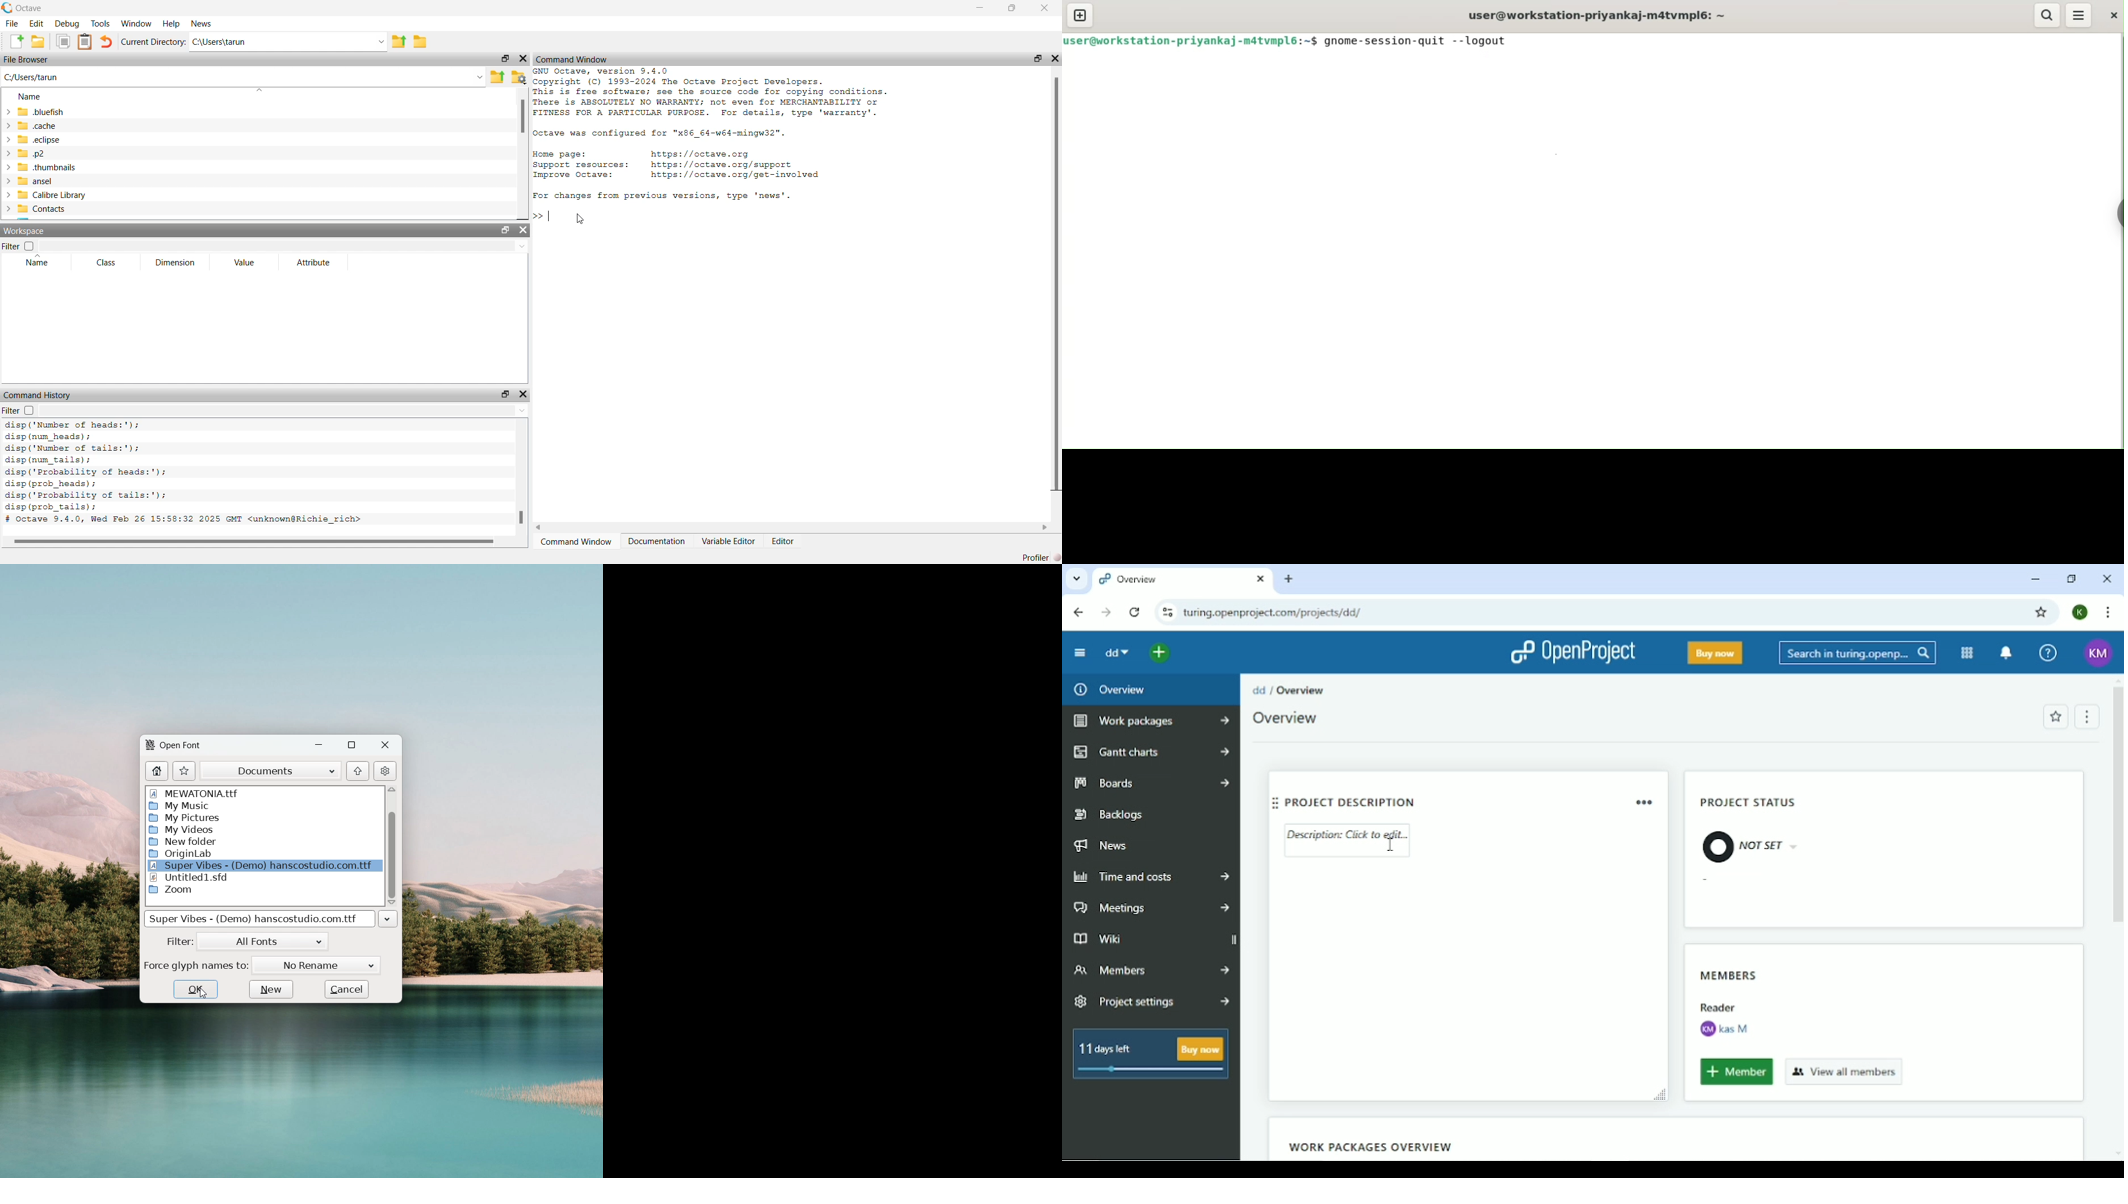 The image size is (2128, 1204). I want to click on dd, so click(1119, 654).